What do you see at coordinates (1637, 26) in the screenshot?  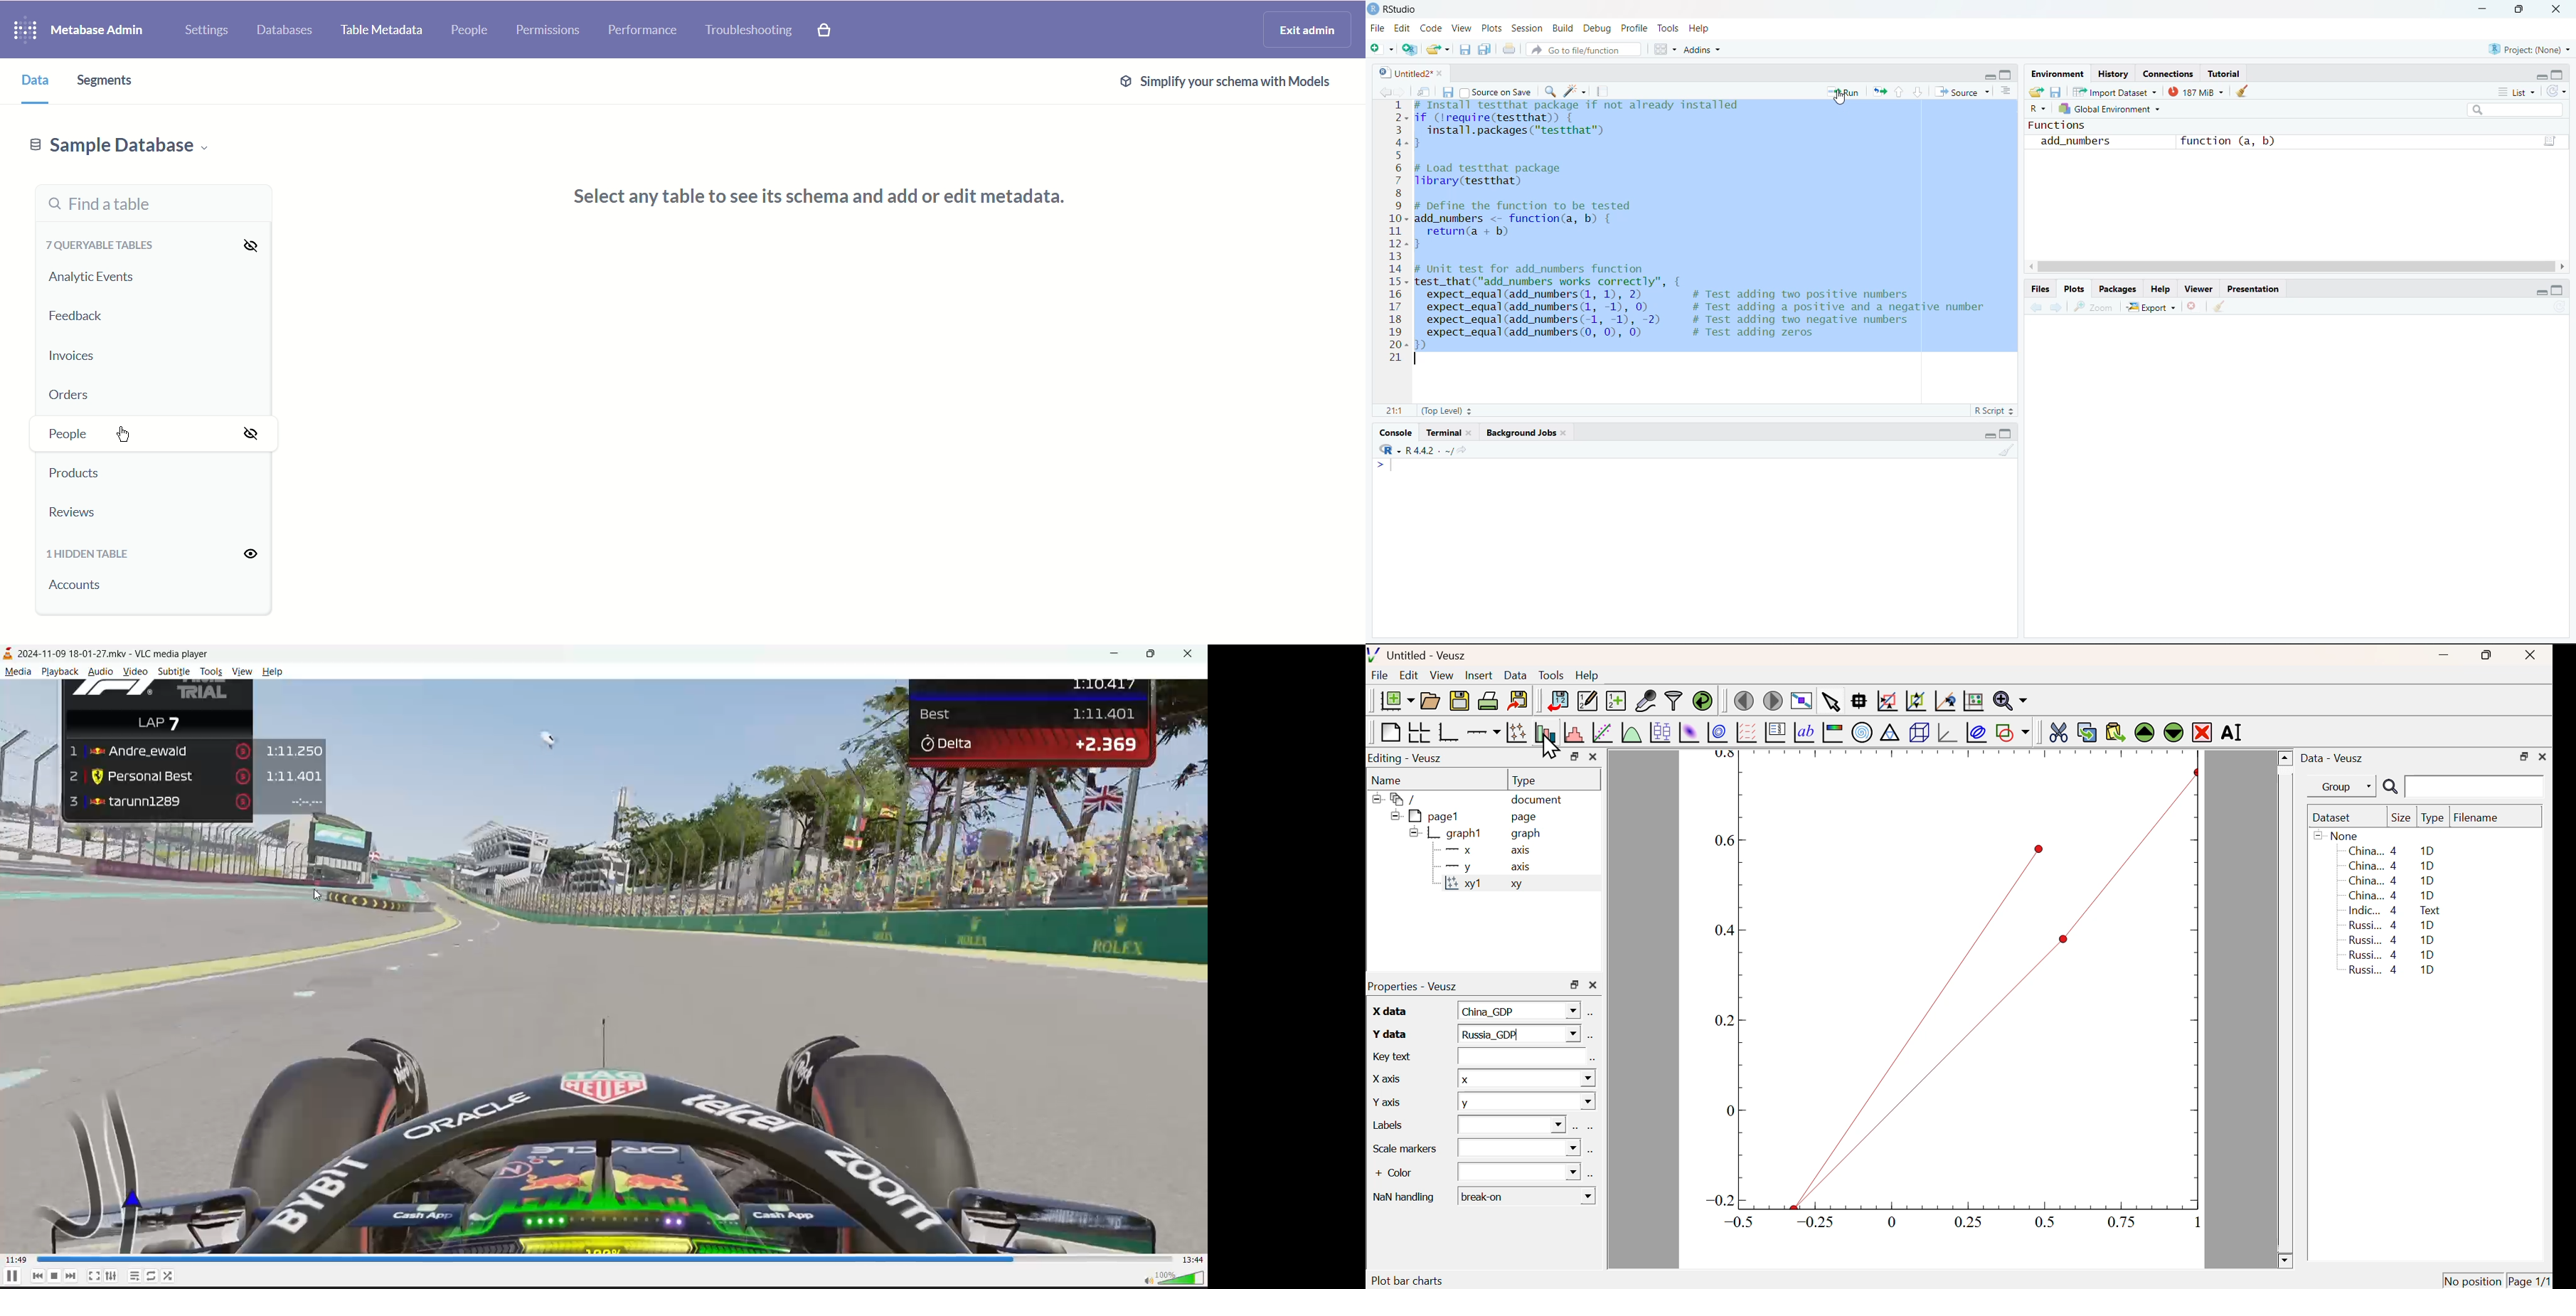 I see `Profile` at bounding box center [1637, 26].